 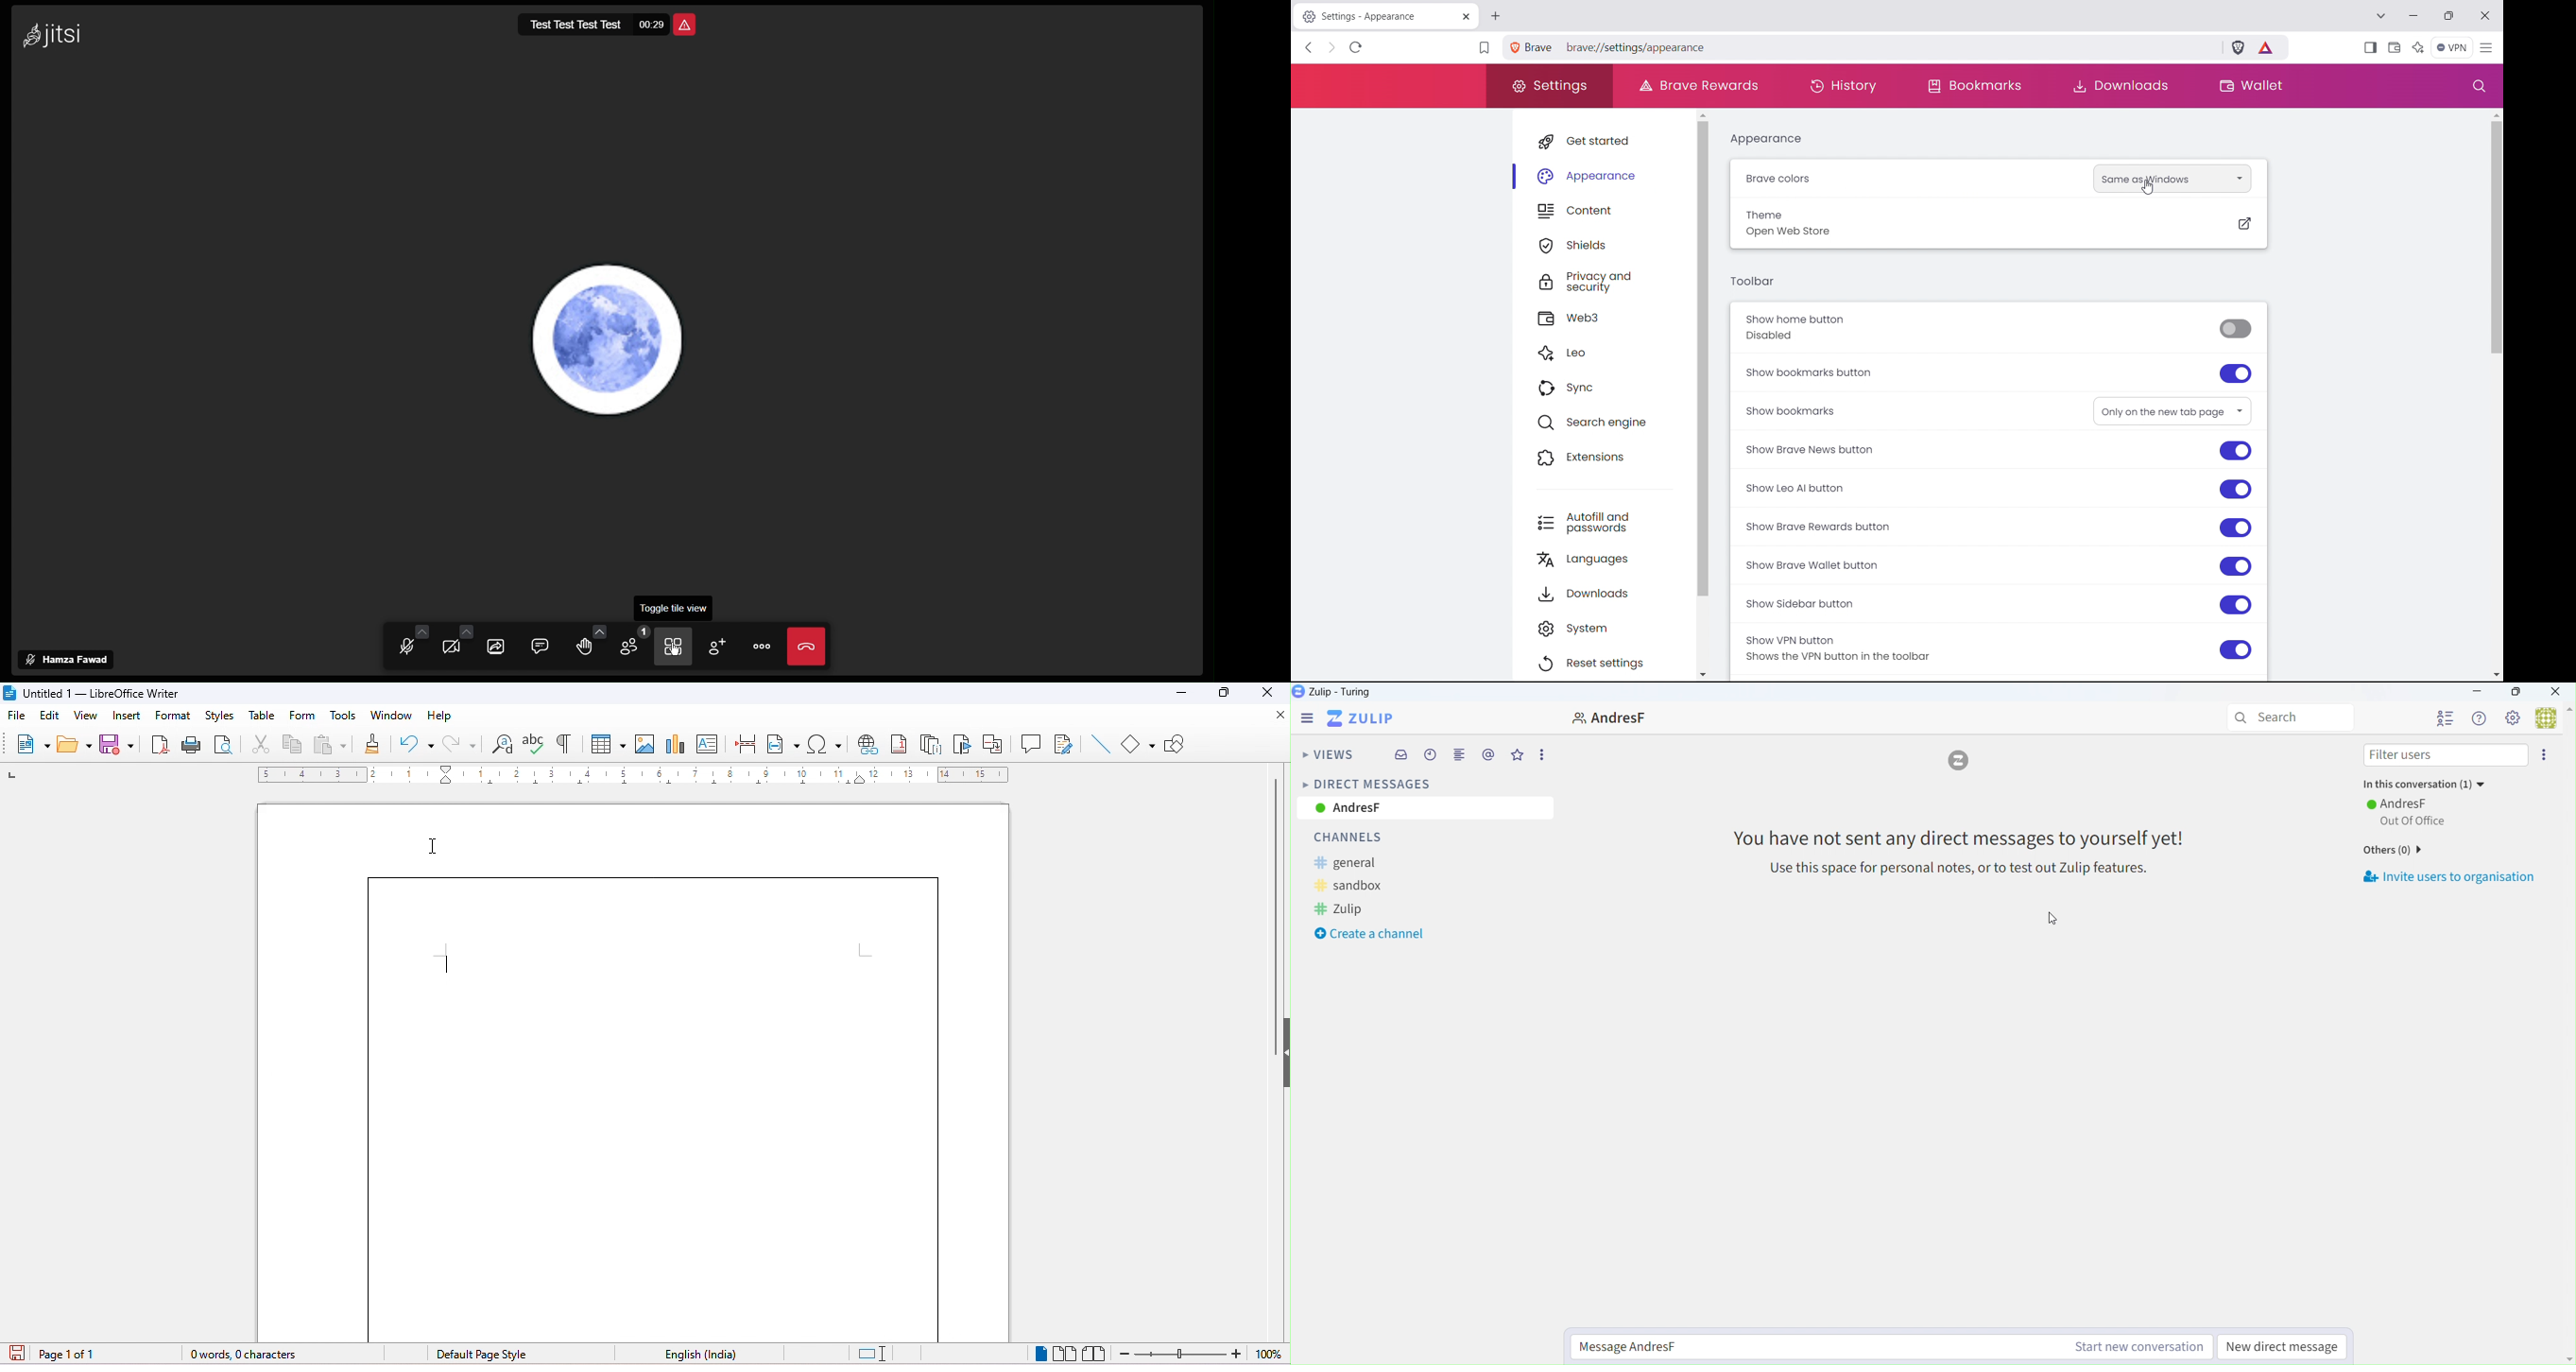 I want to click on Zulip, so click(x=1352, y=909).